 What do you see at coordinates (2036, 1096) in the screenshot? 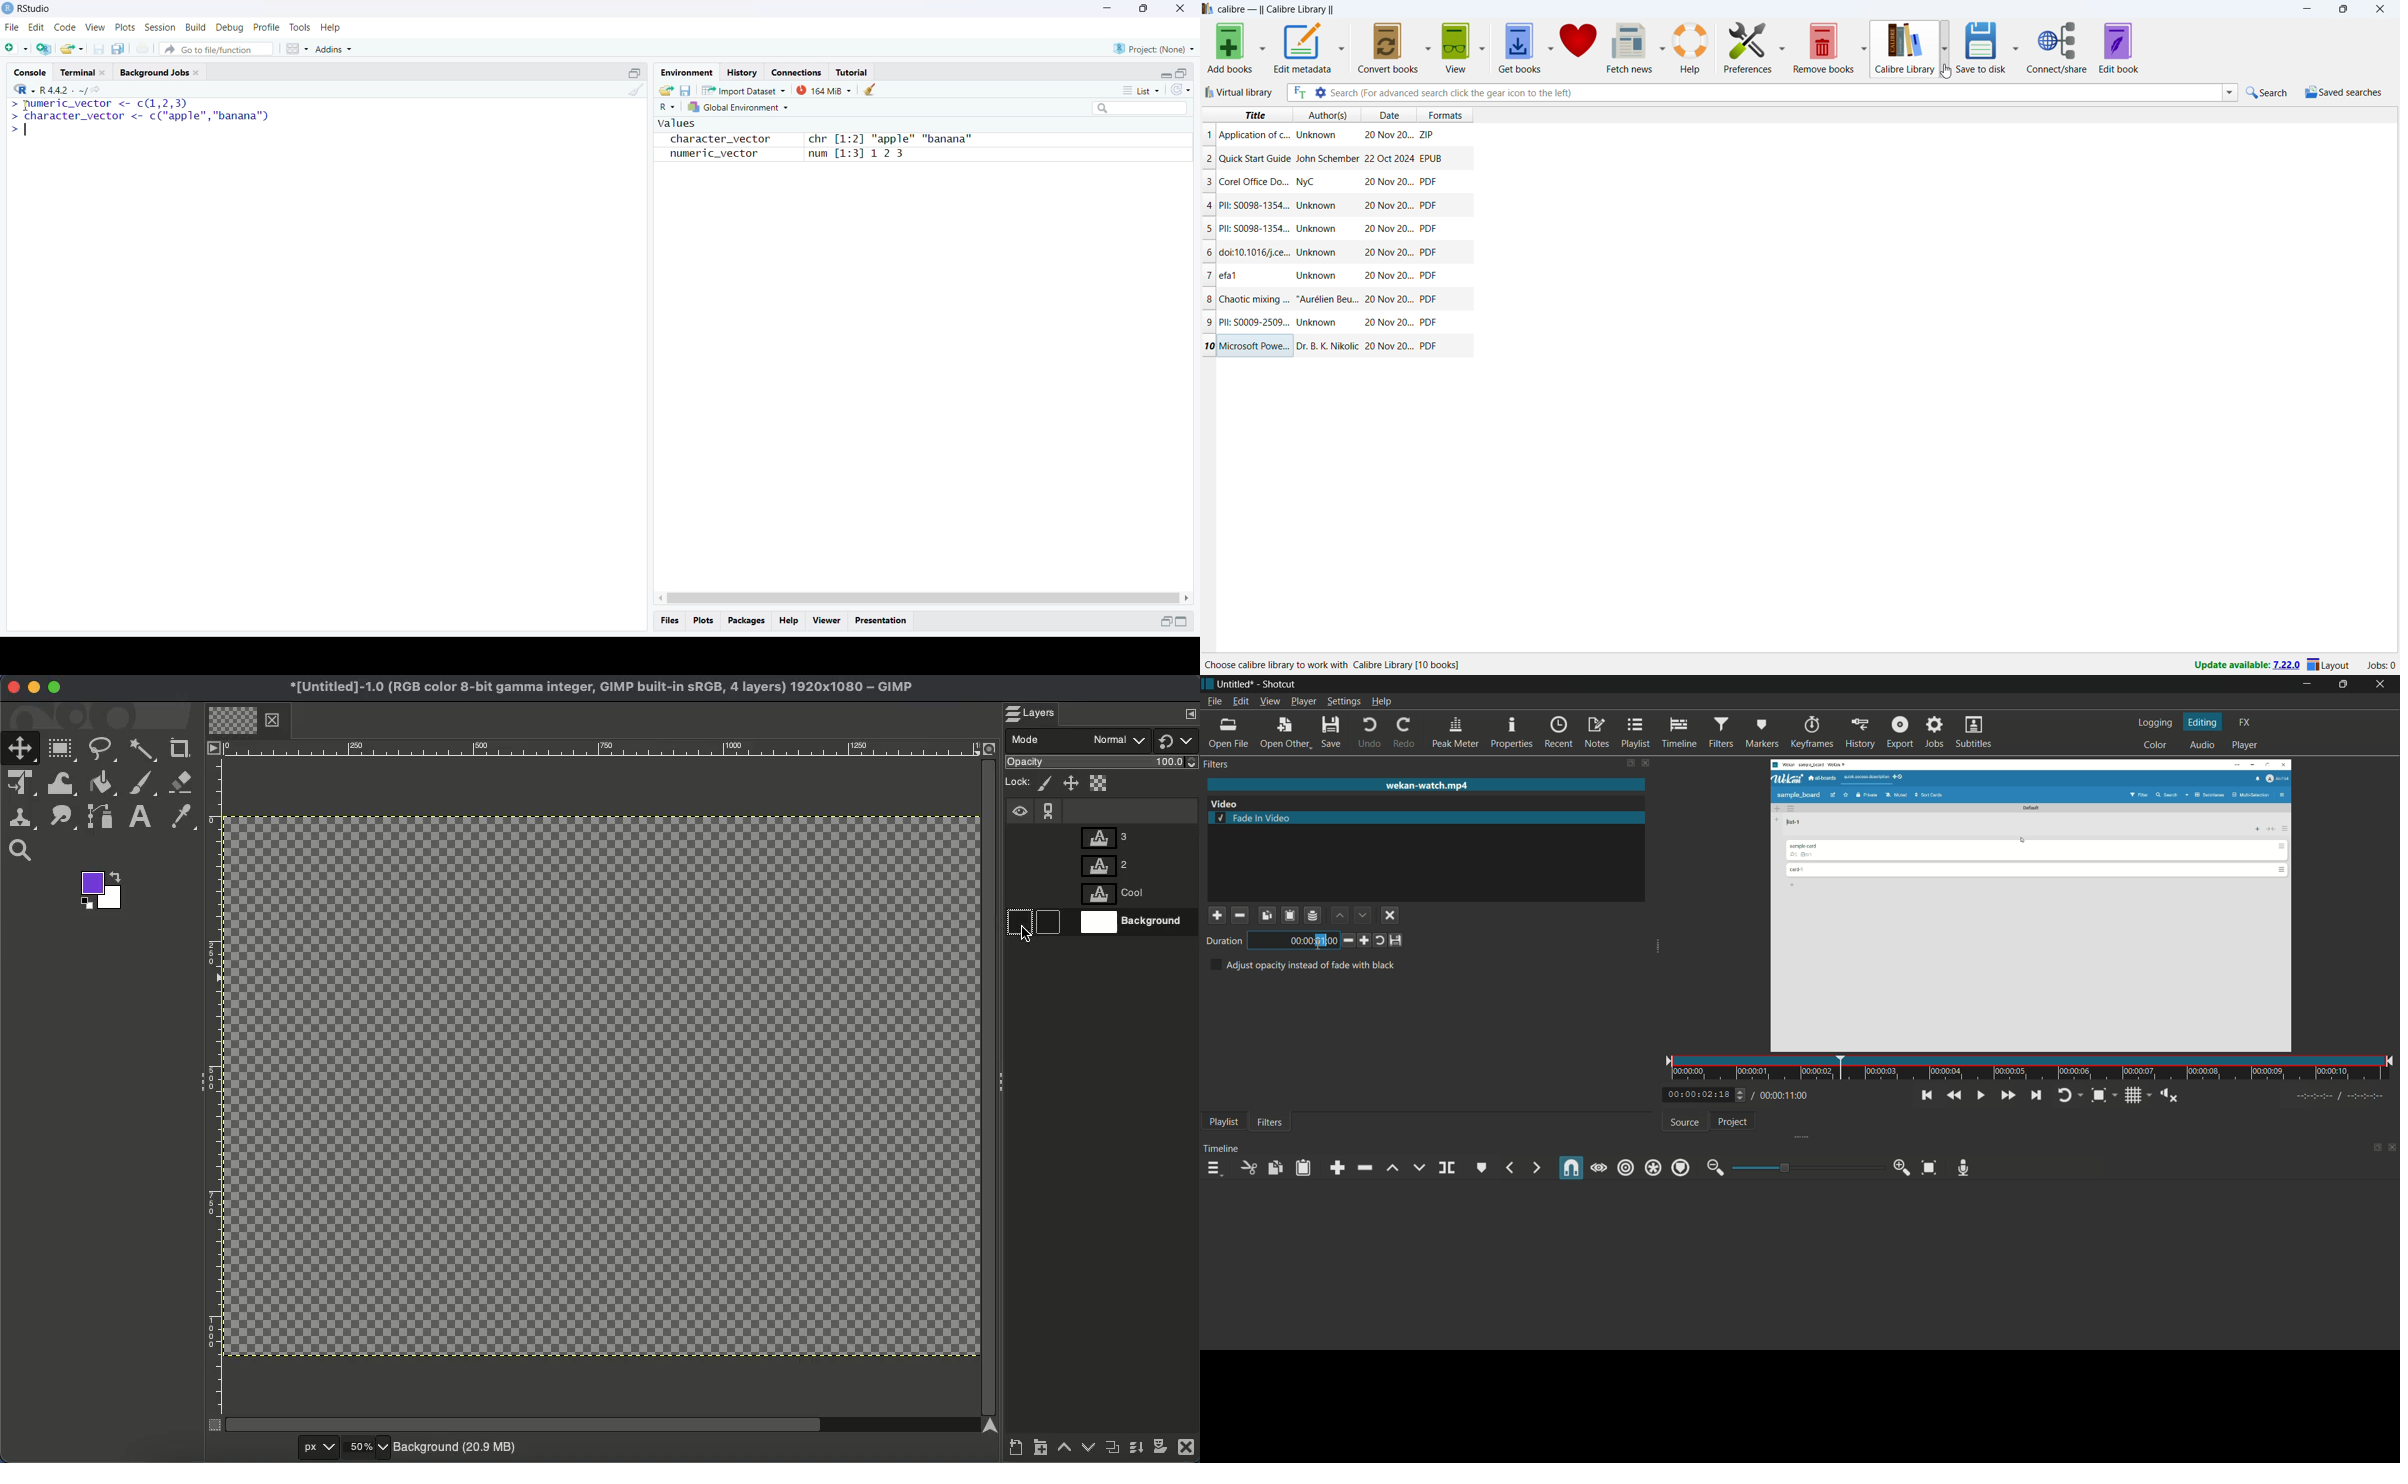
I see `skip to the next point` at bounding box center [2036, 1096].